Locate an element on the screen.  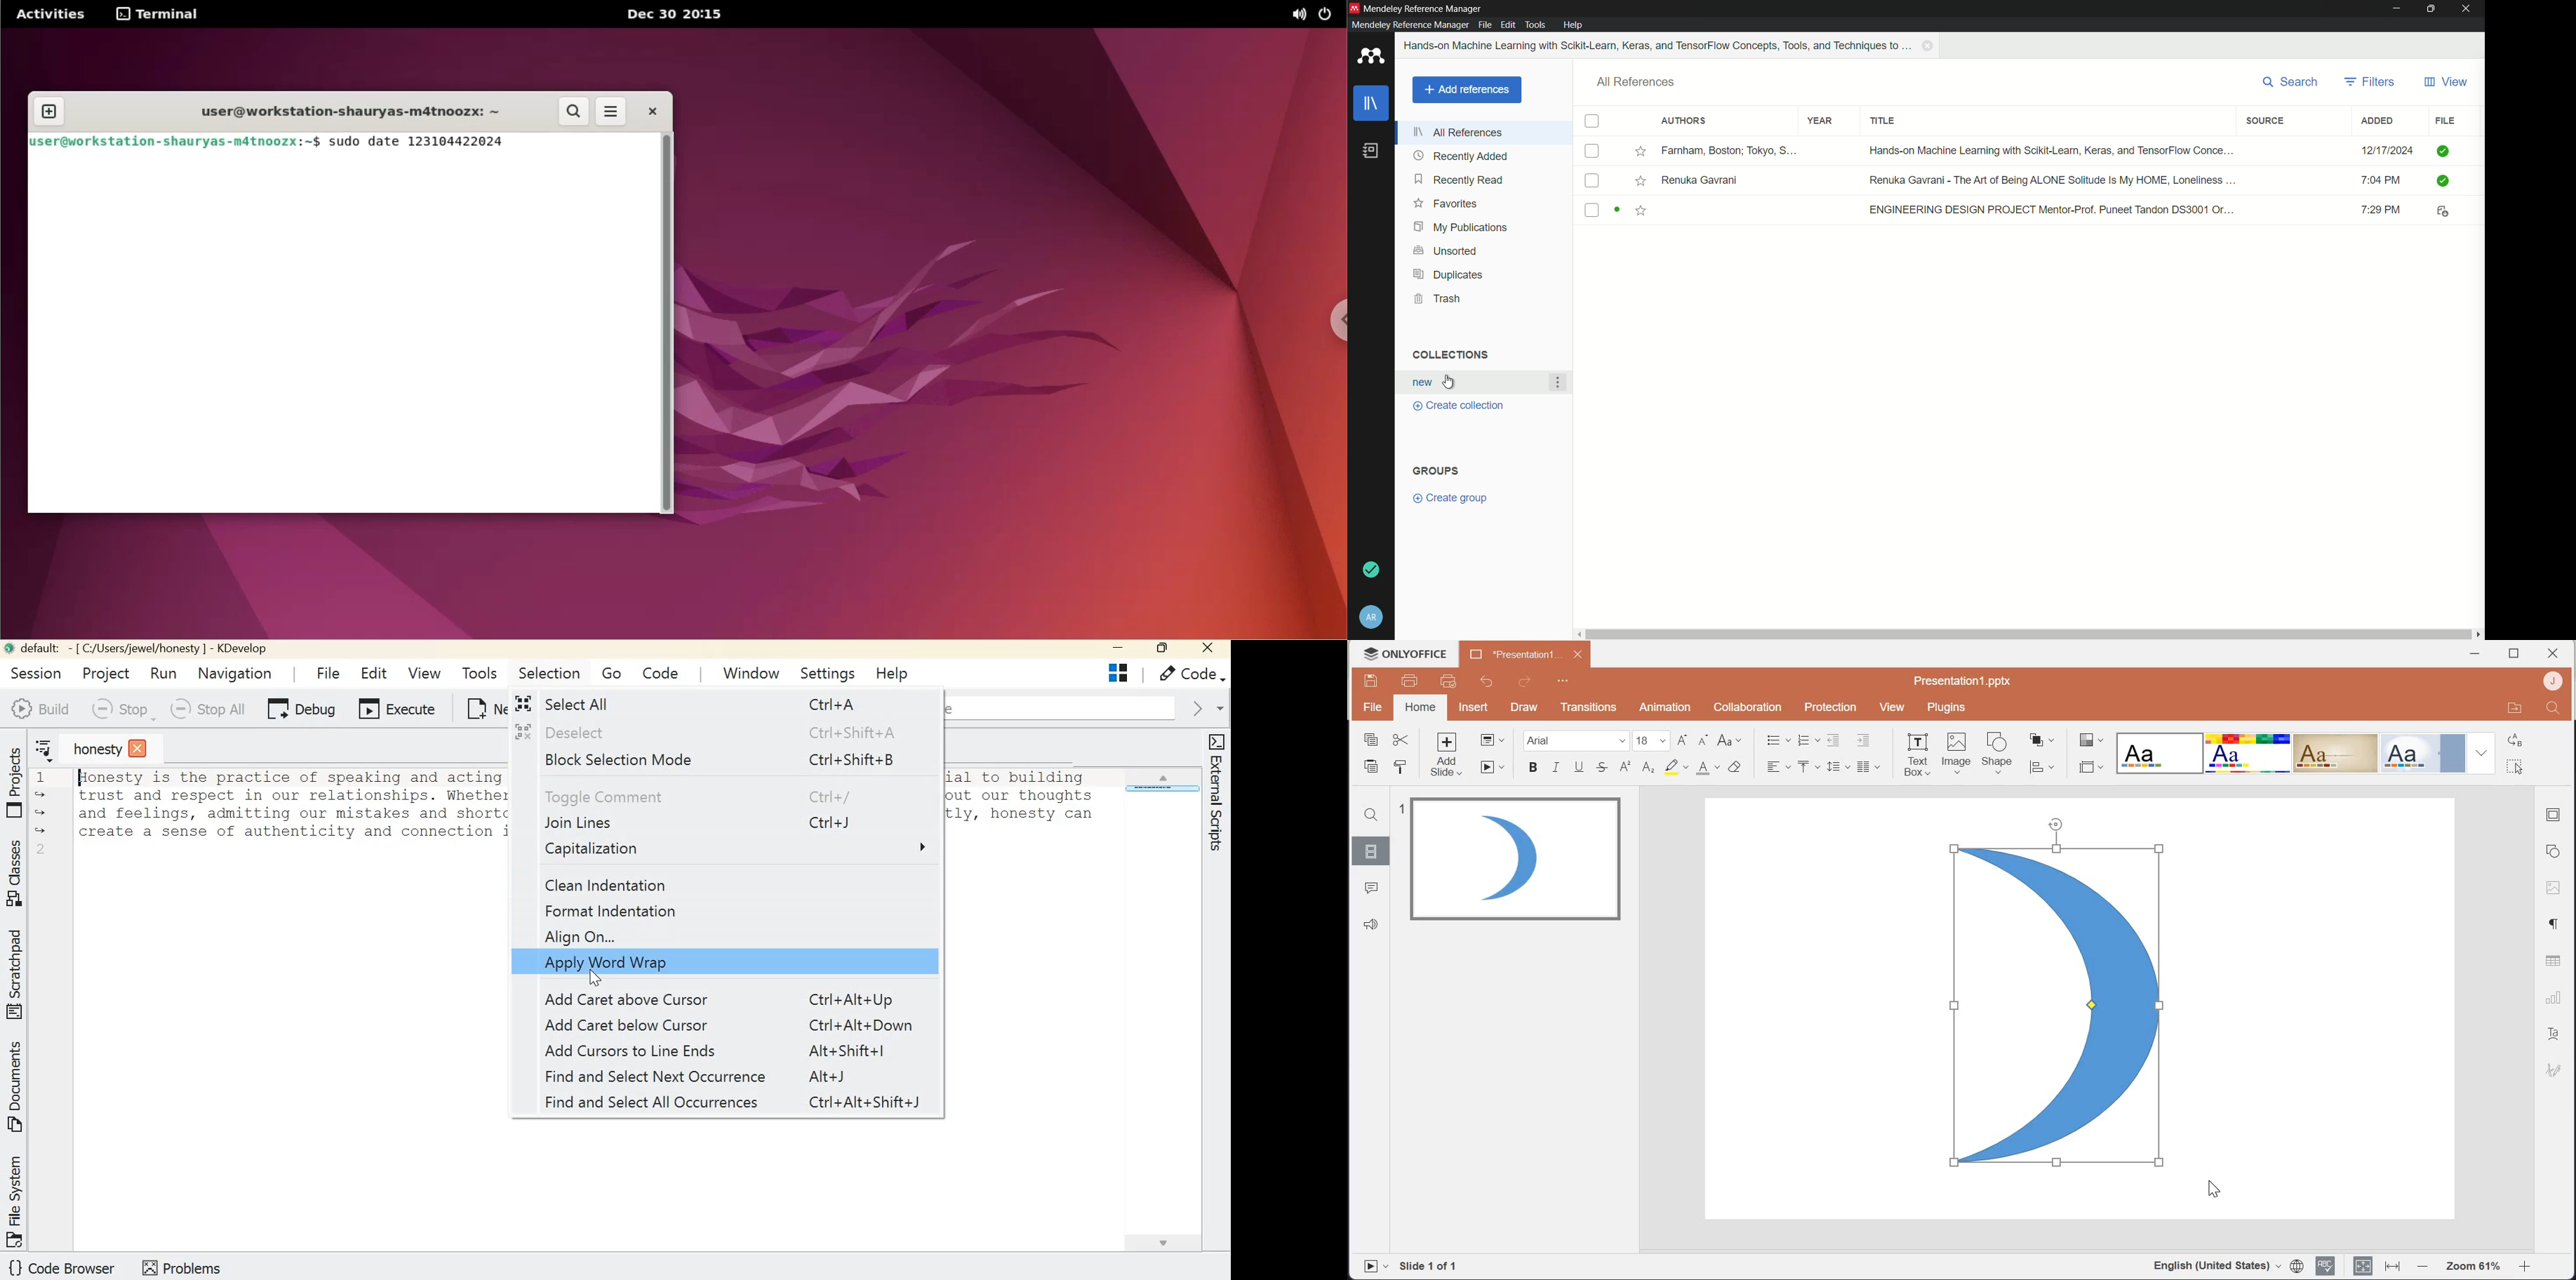
Slides is located at coordinates (1370, 849).